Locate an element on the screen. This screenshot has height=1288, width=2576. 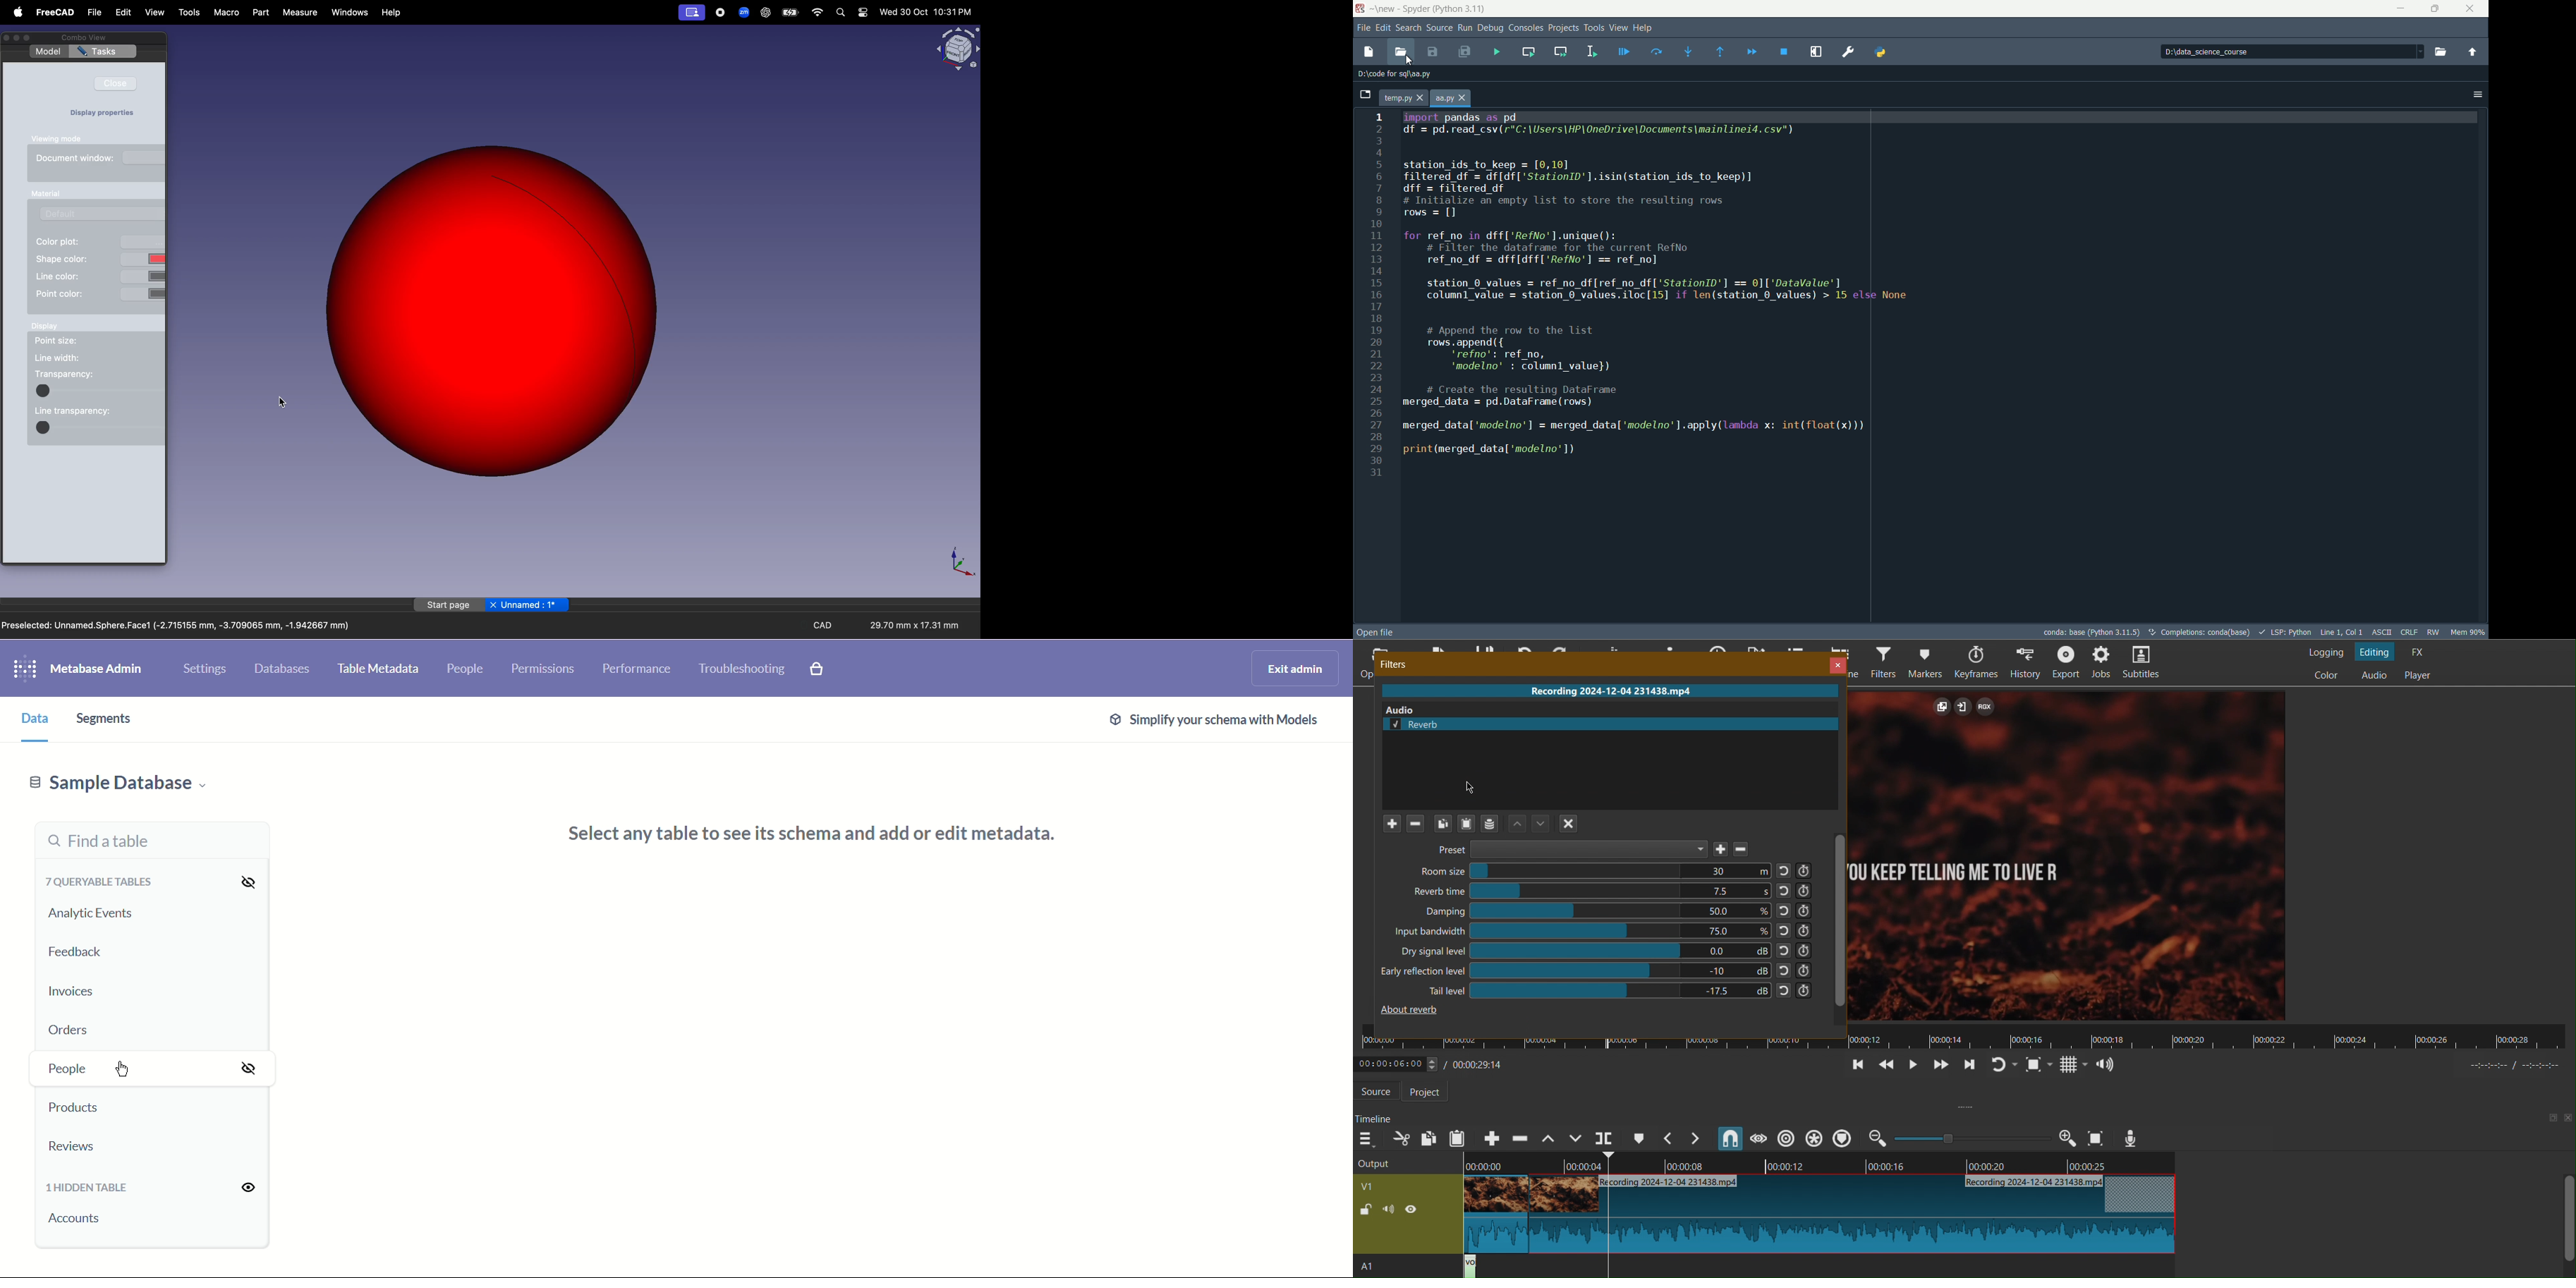
close is located at coordinates (115, 83).